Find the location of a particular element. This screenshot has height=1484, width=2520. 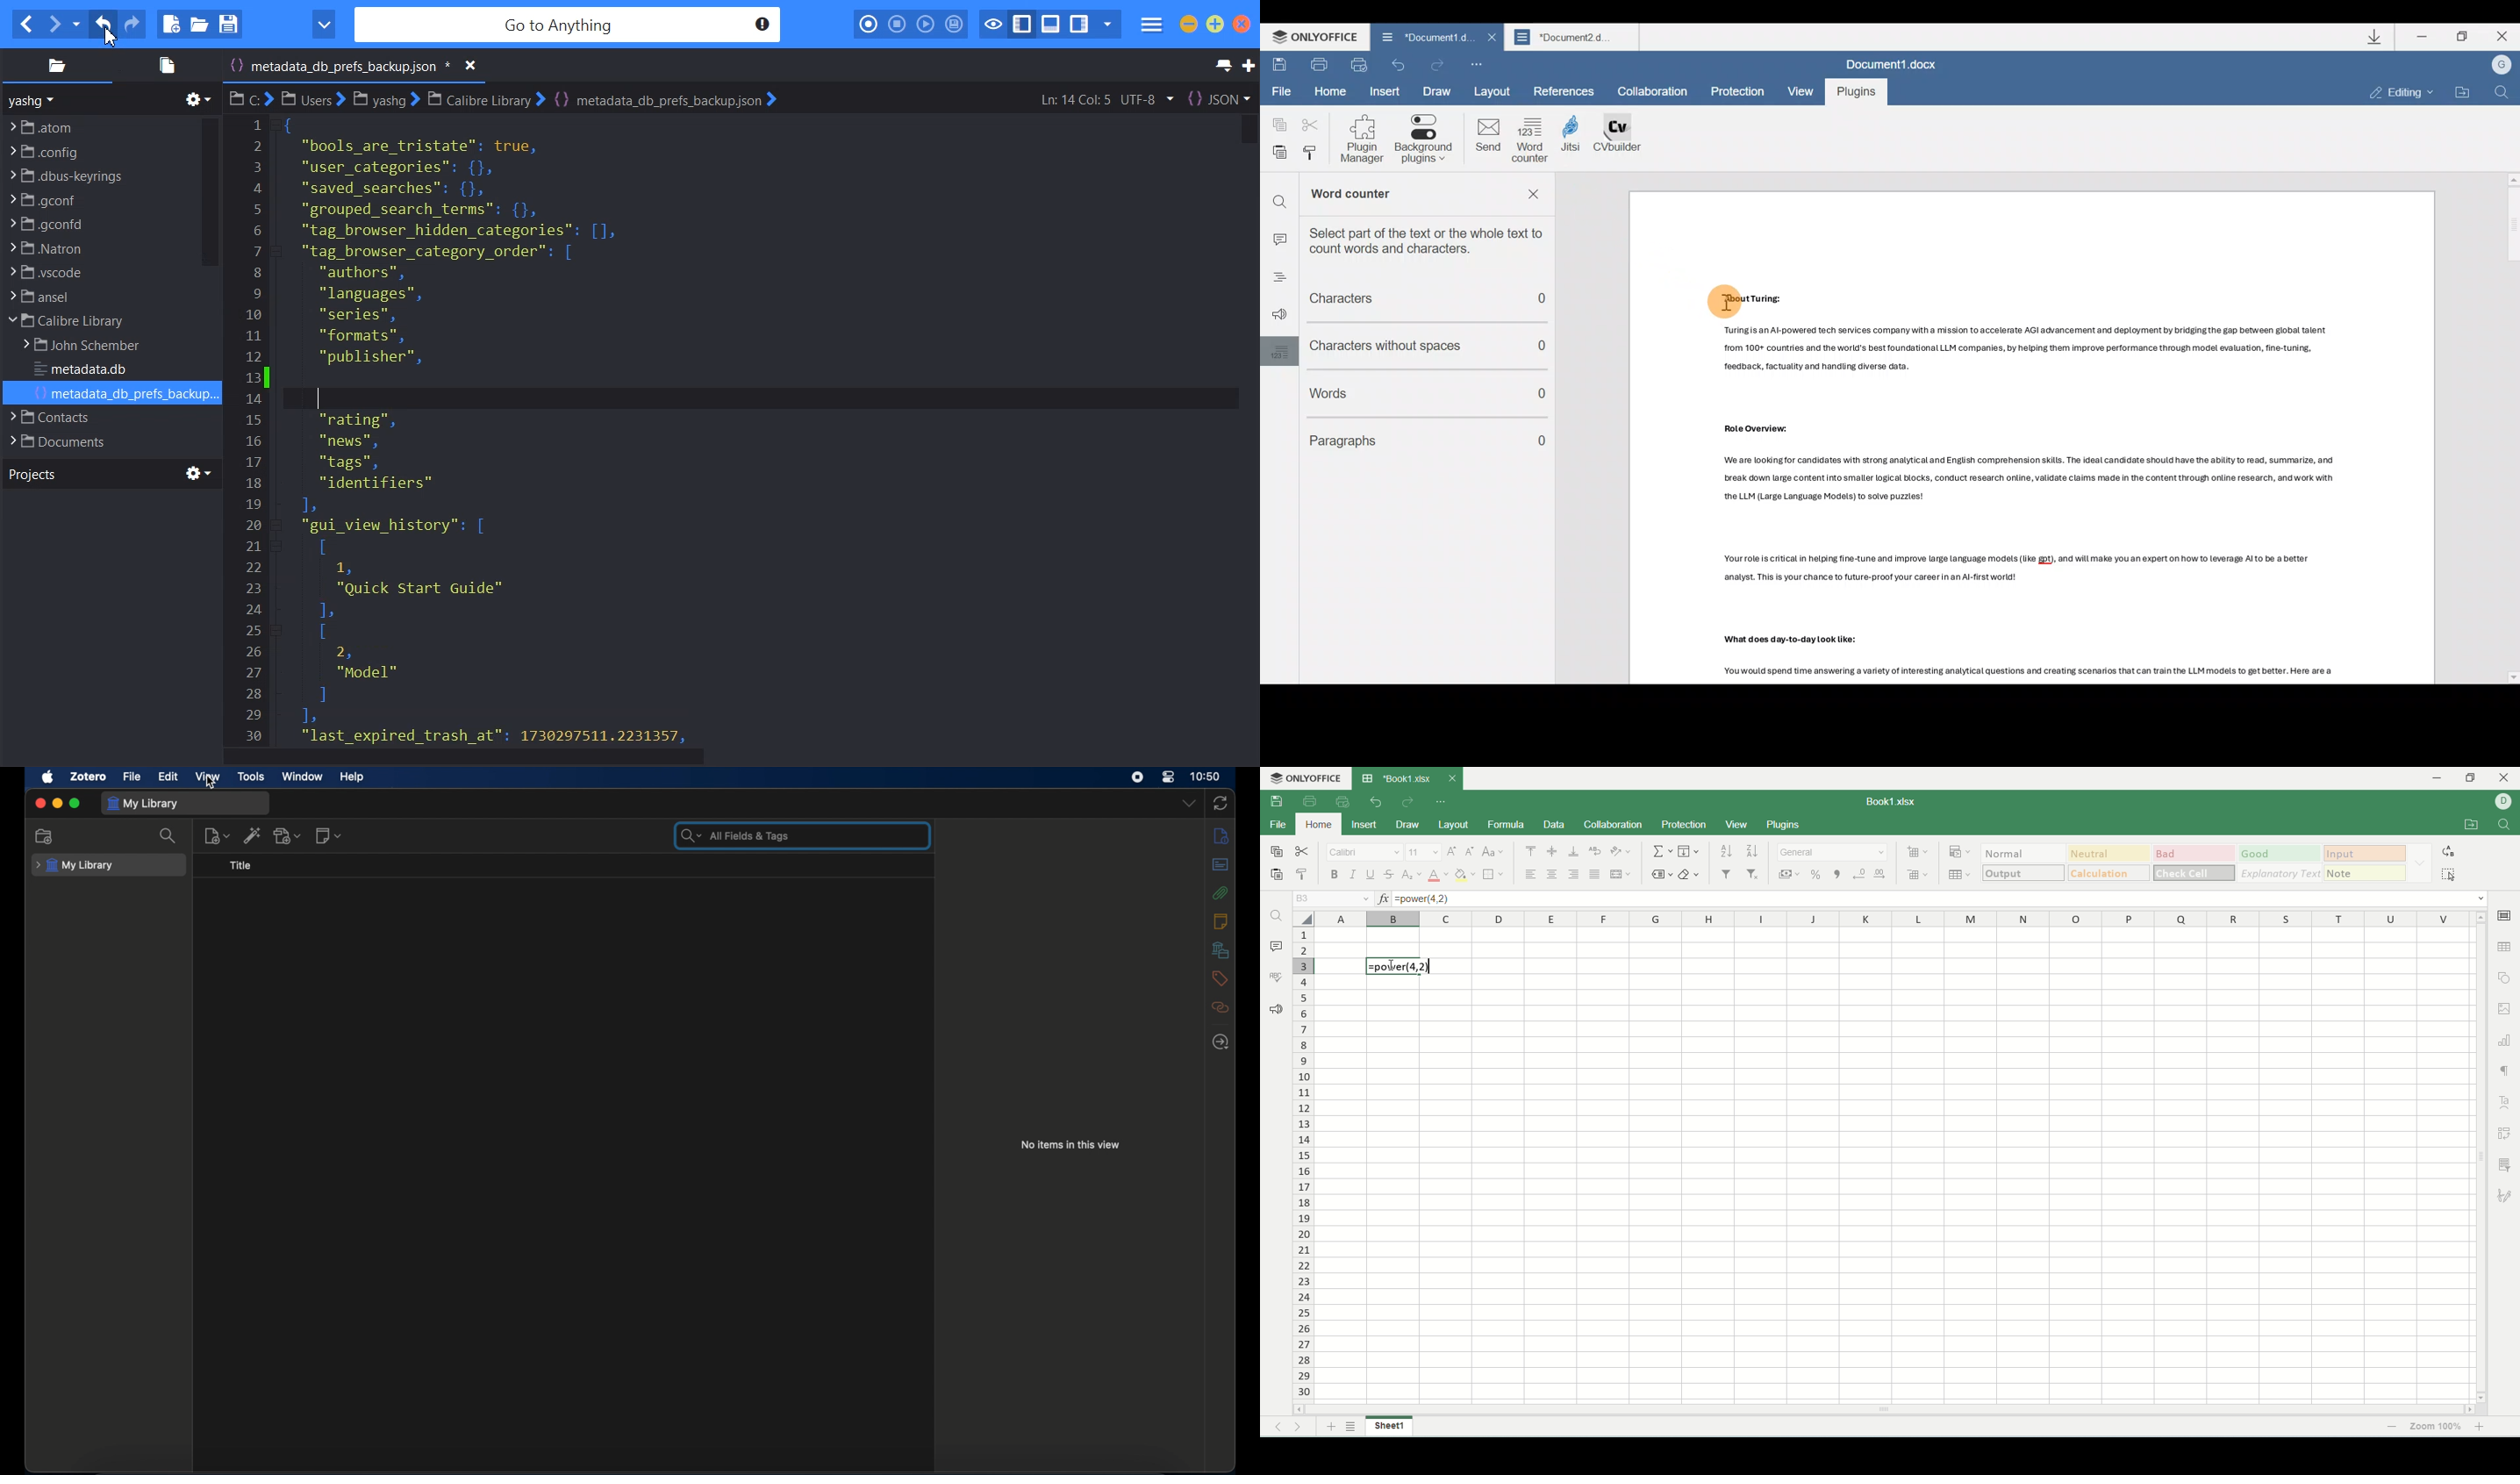

horizontal scroll bar is located at coordinates (1884, 1409).